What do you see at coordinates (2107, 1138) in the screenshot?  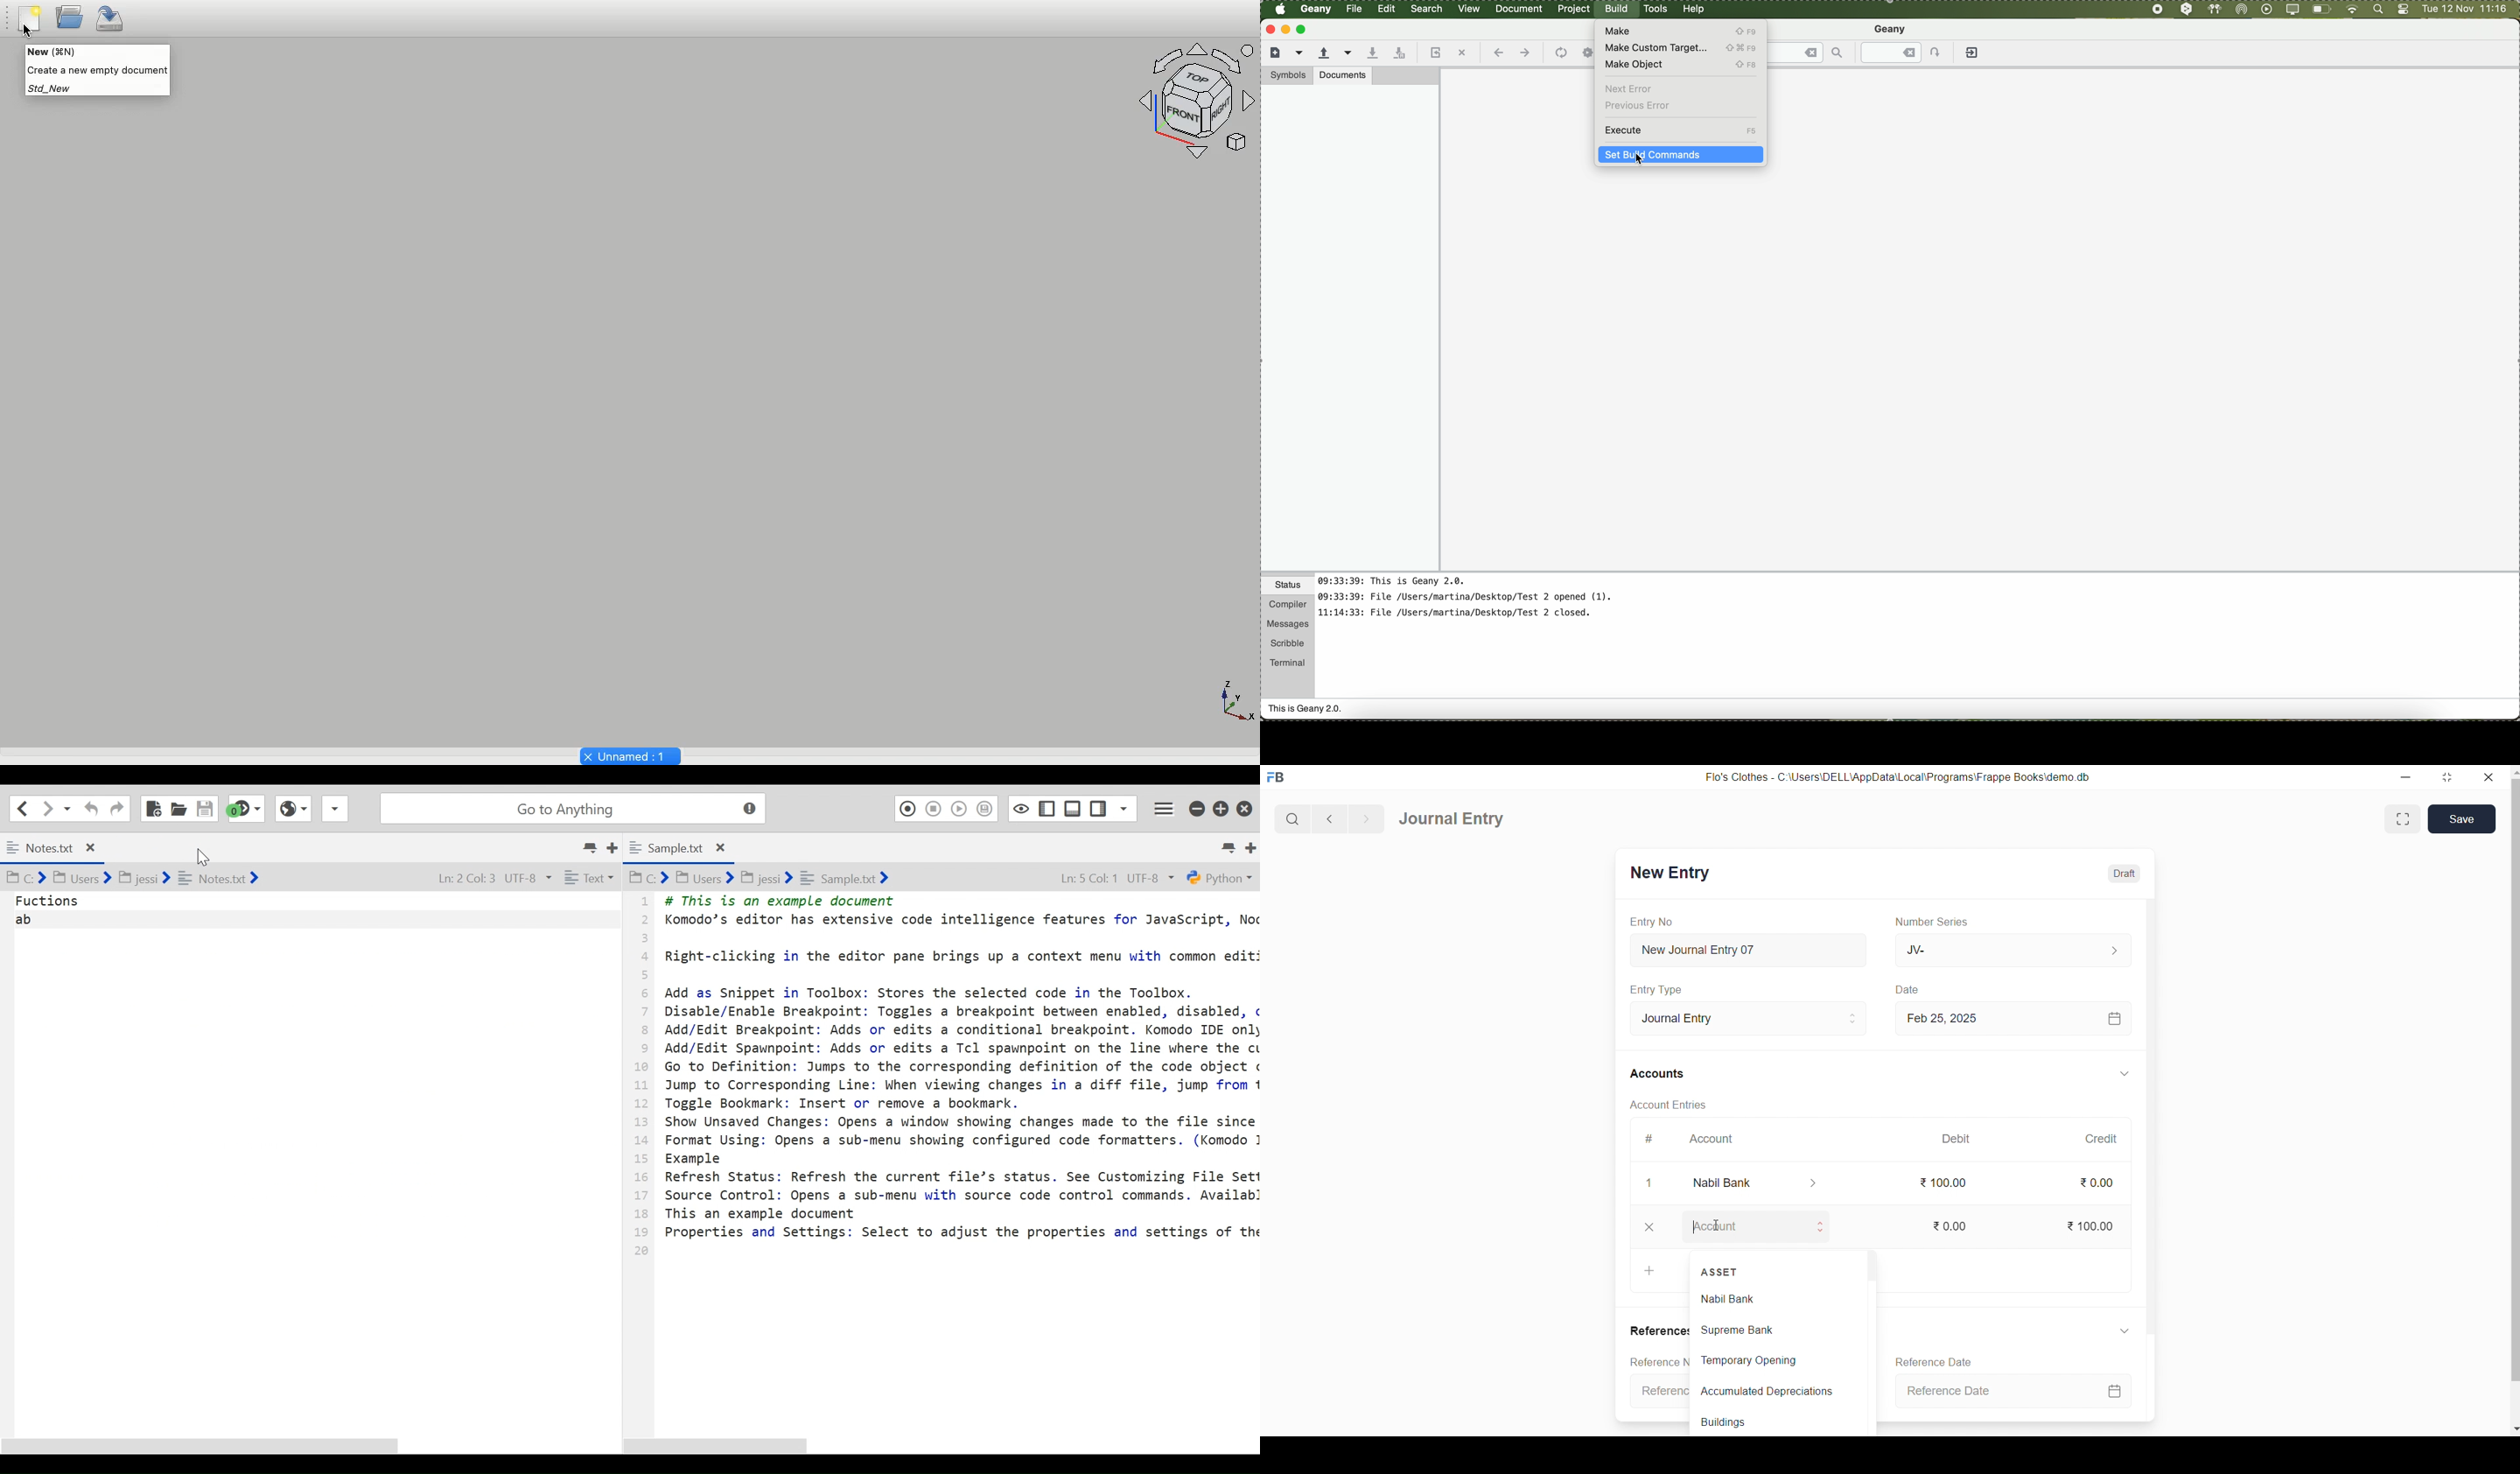 I see `Credit` at bounding box center [2107, 1138].